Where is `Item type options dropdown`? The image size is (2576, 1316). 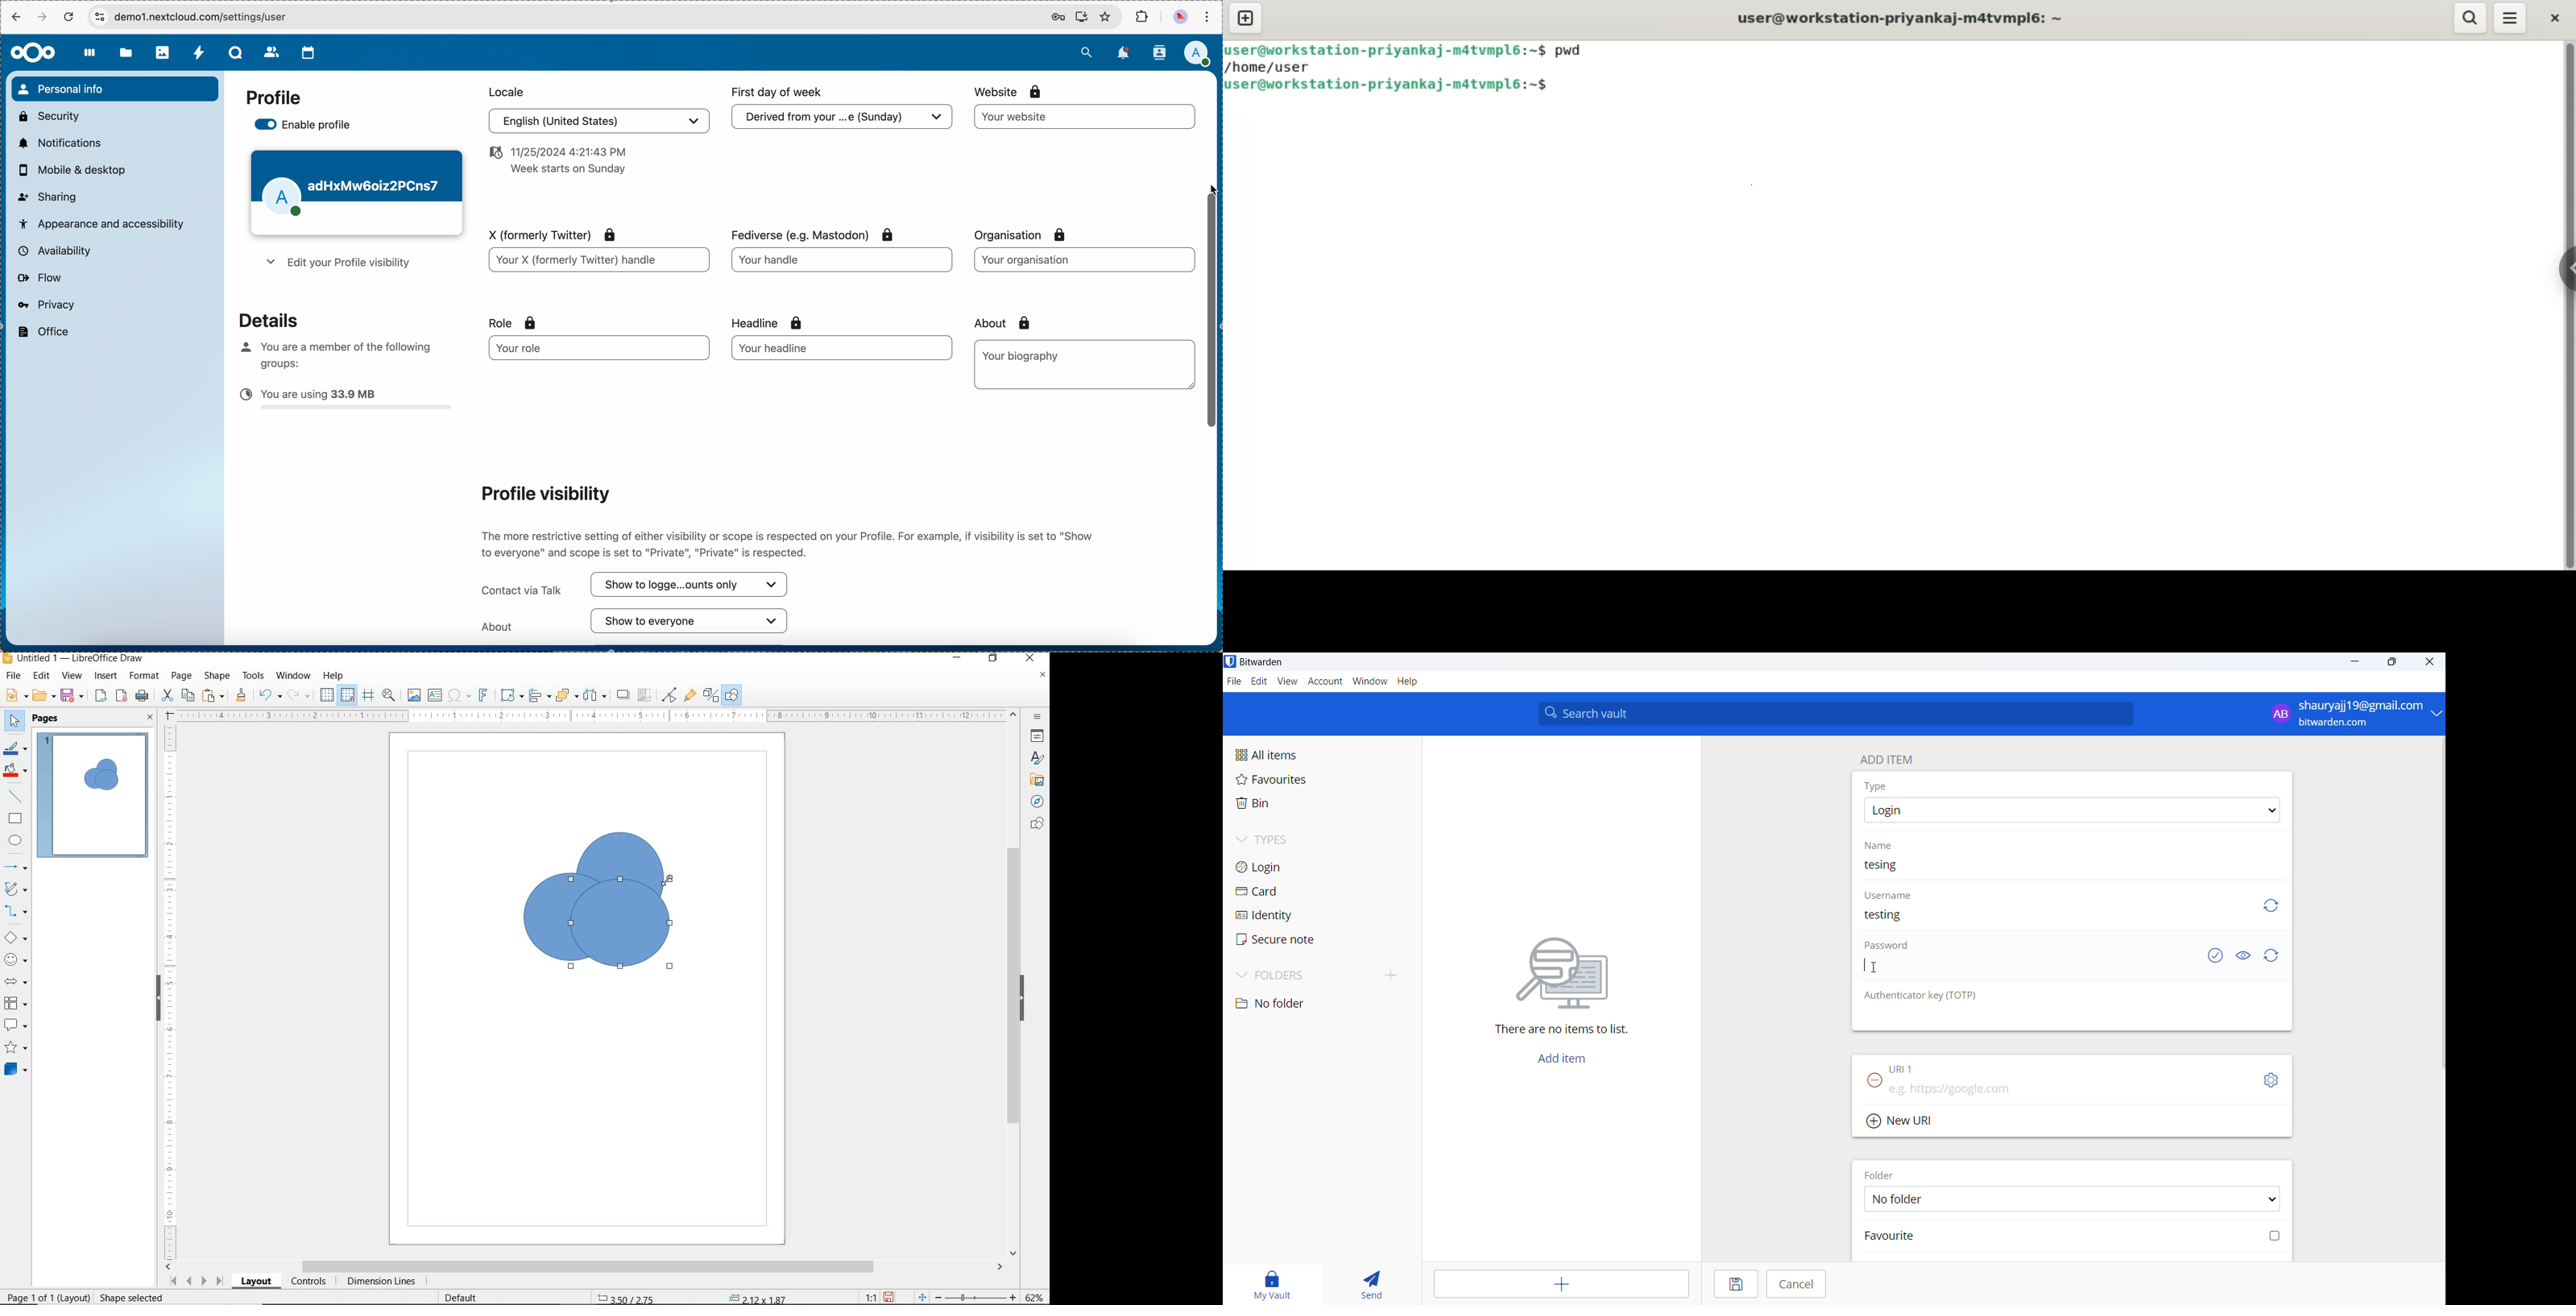 Item type options dropdown is located at coordinates (2071, 811).